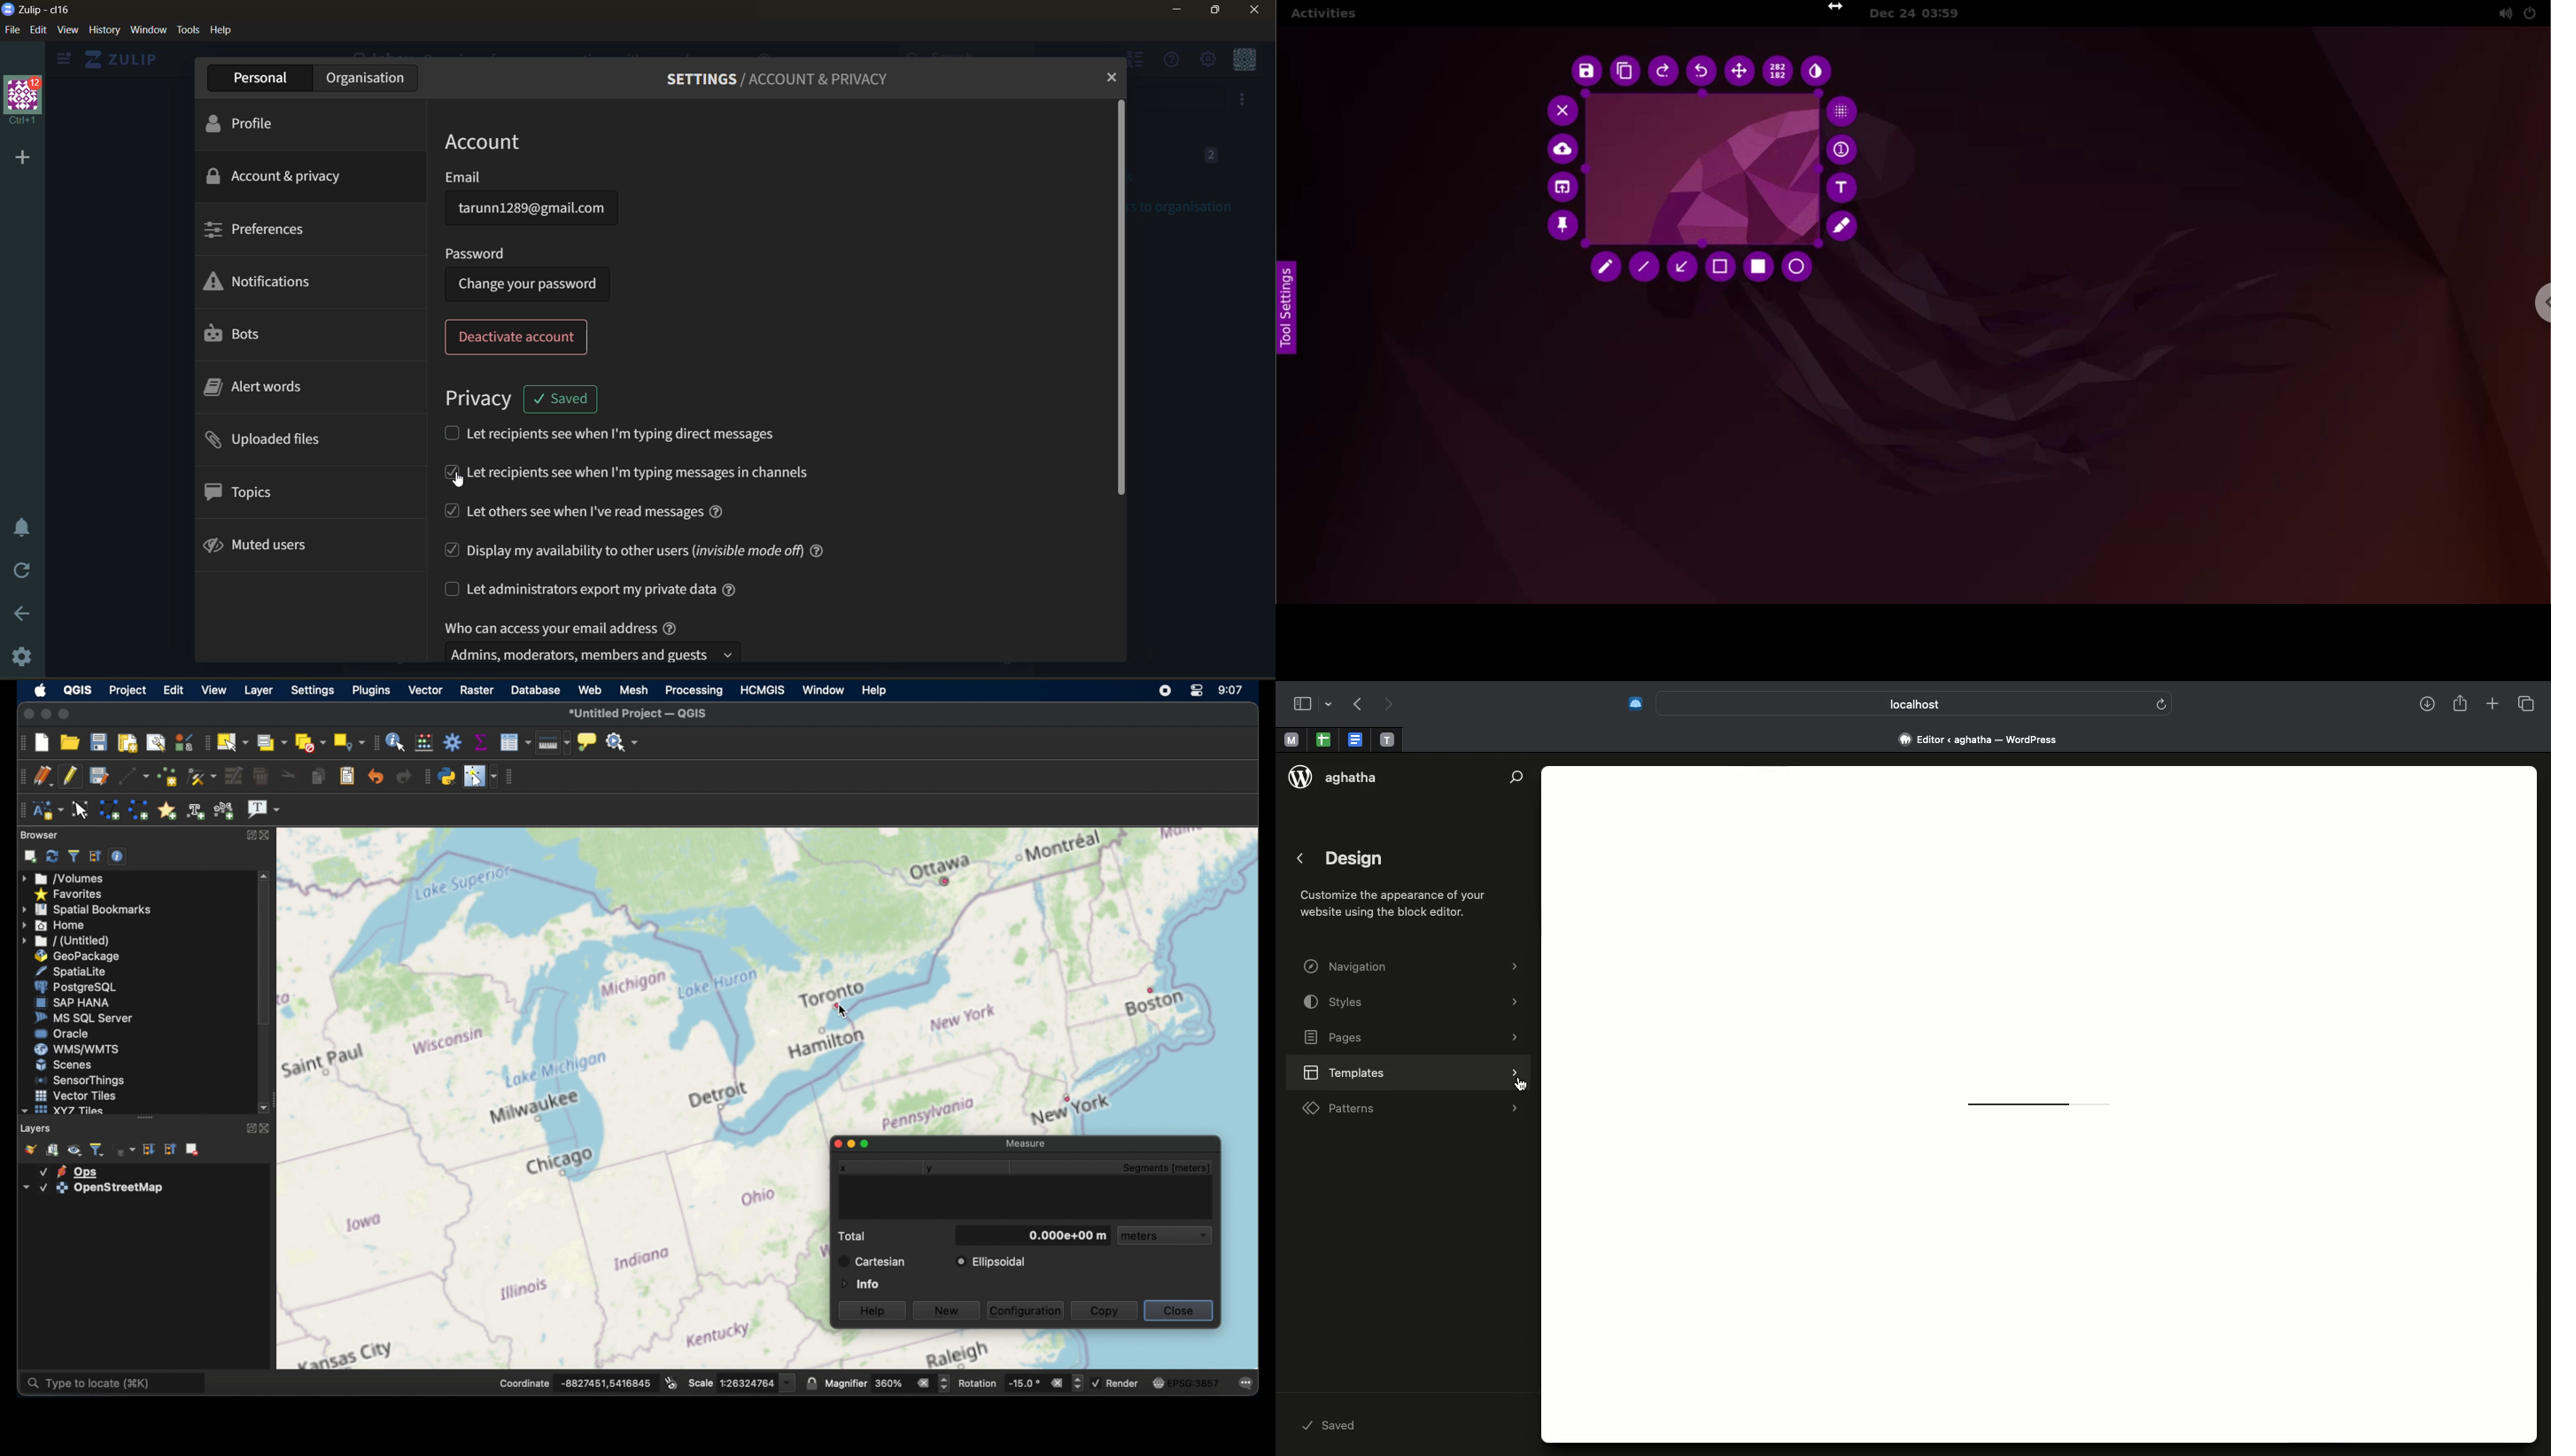 Image resolution: width=2576 pixels, height=1456 pixels. I want to click on open map layer, so click(27, 1148).